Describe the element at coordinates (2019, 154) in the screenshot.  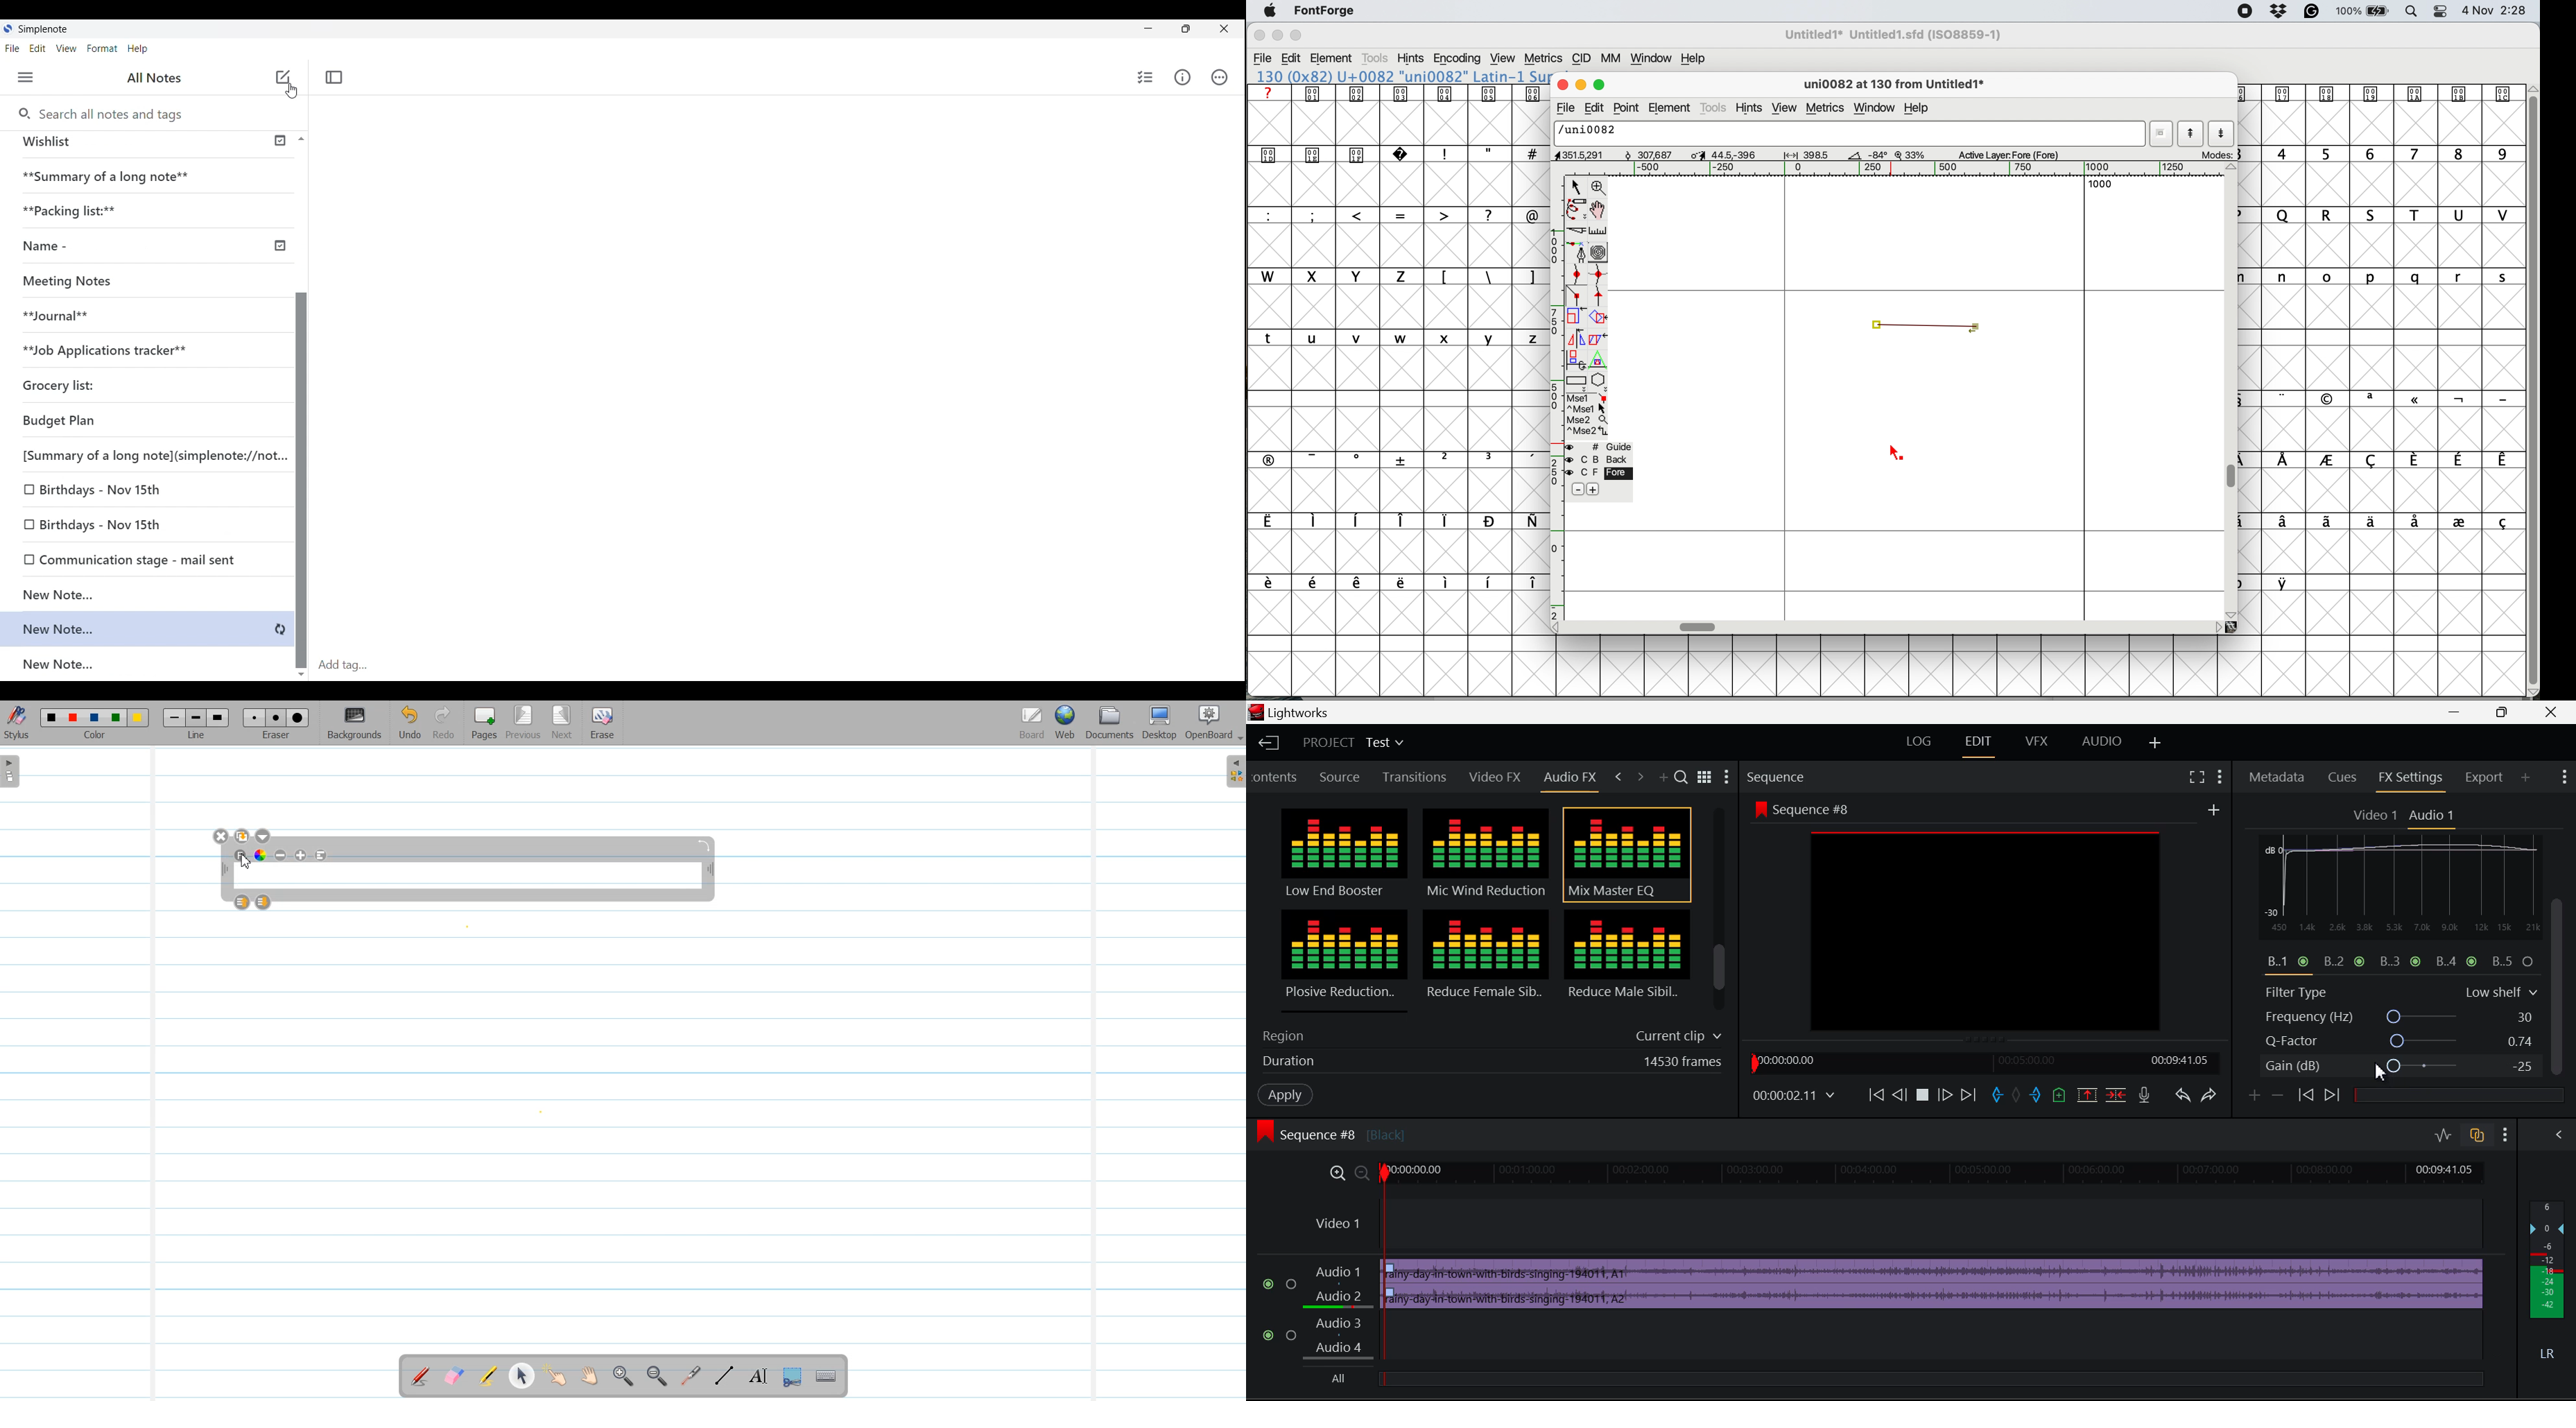
I see `active layer` at that location.